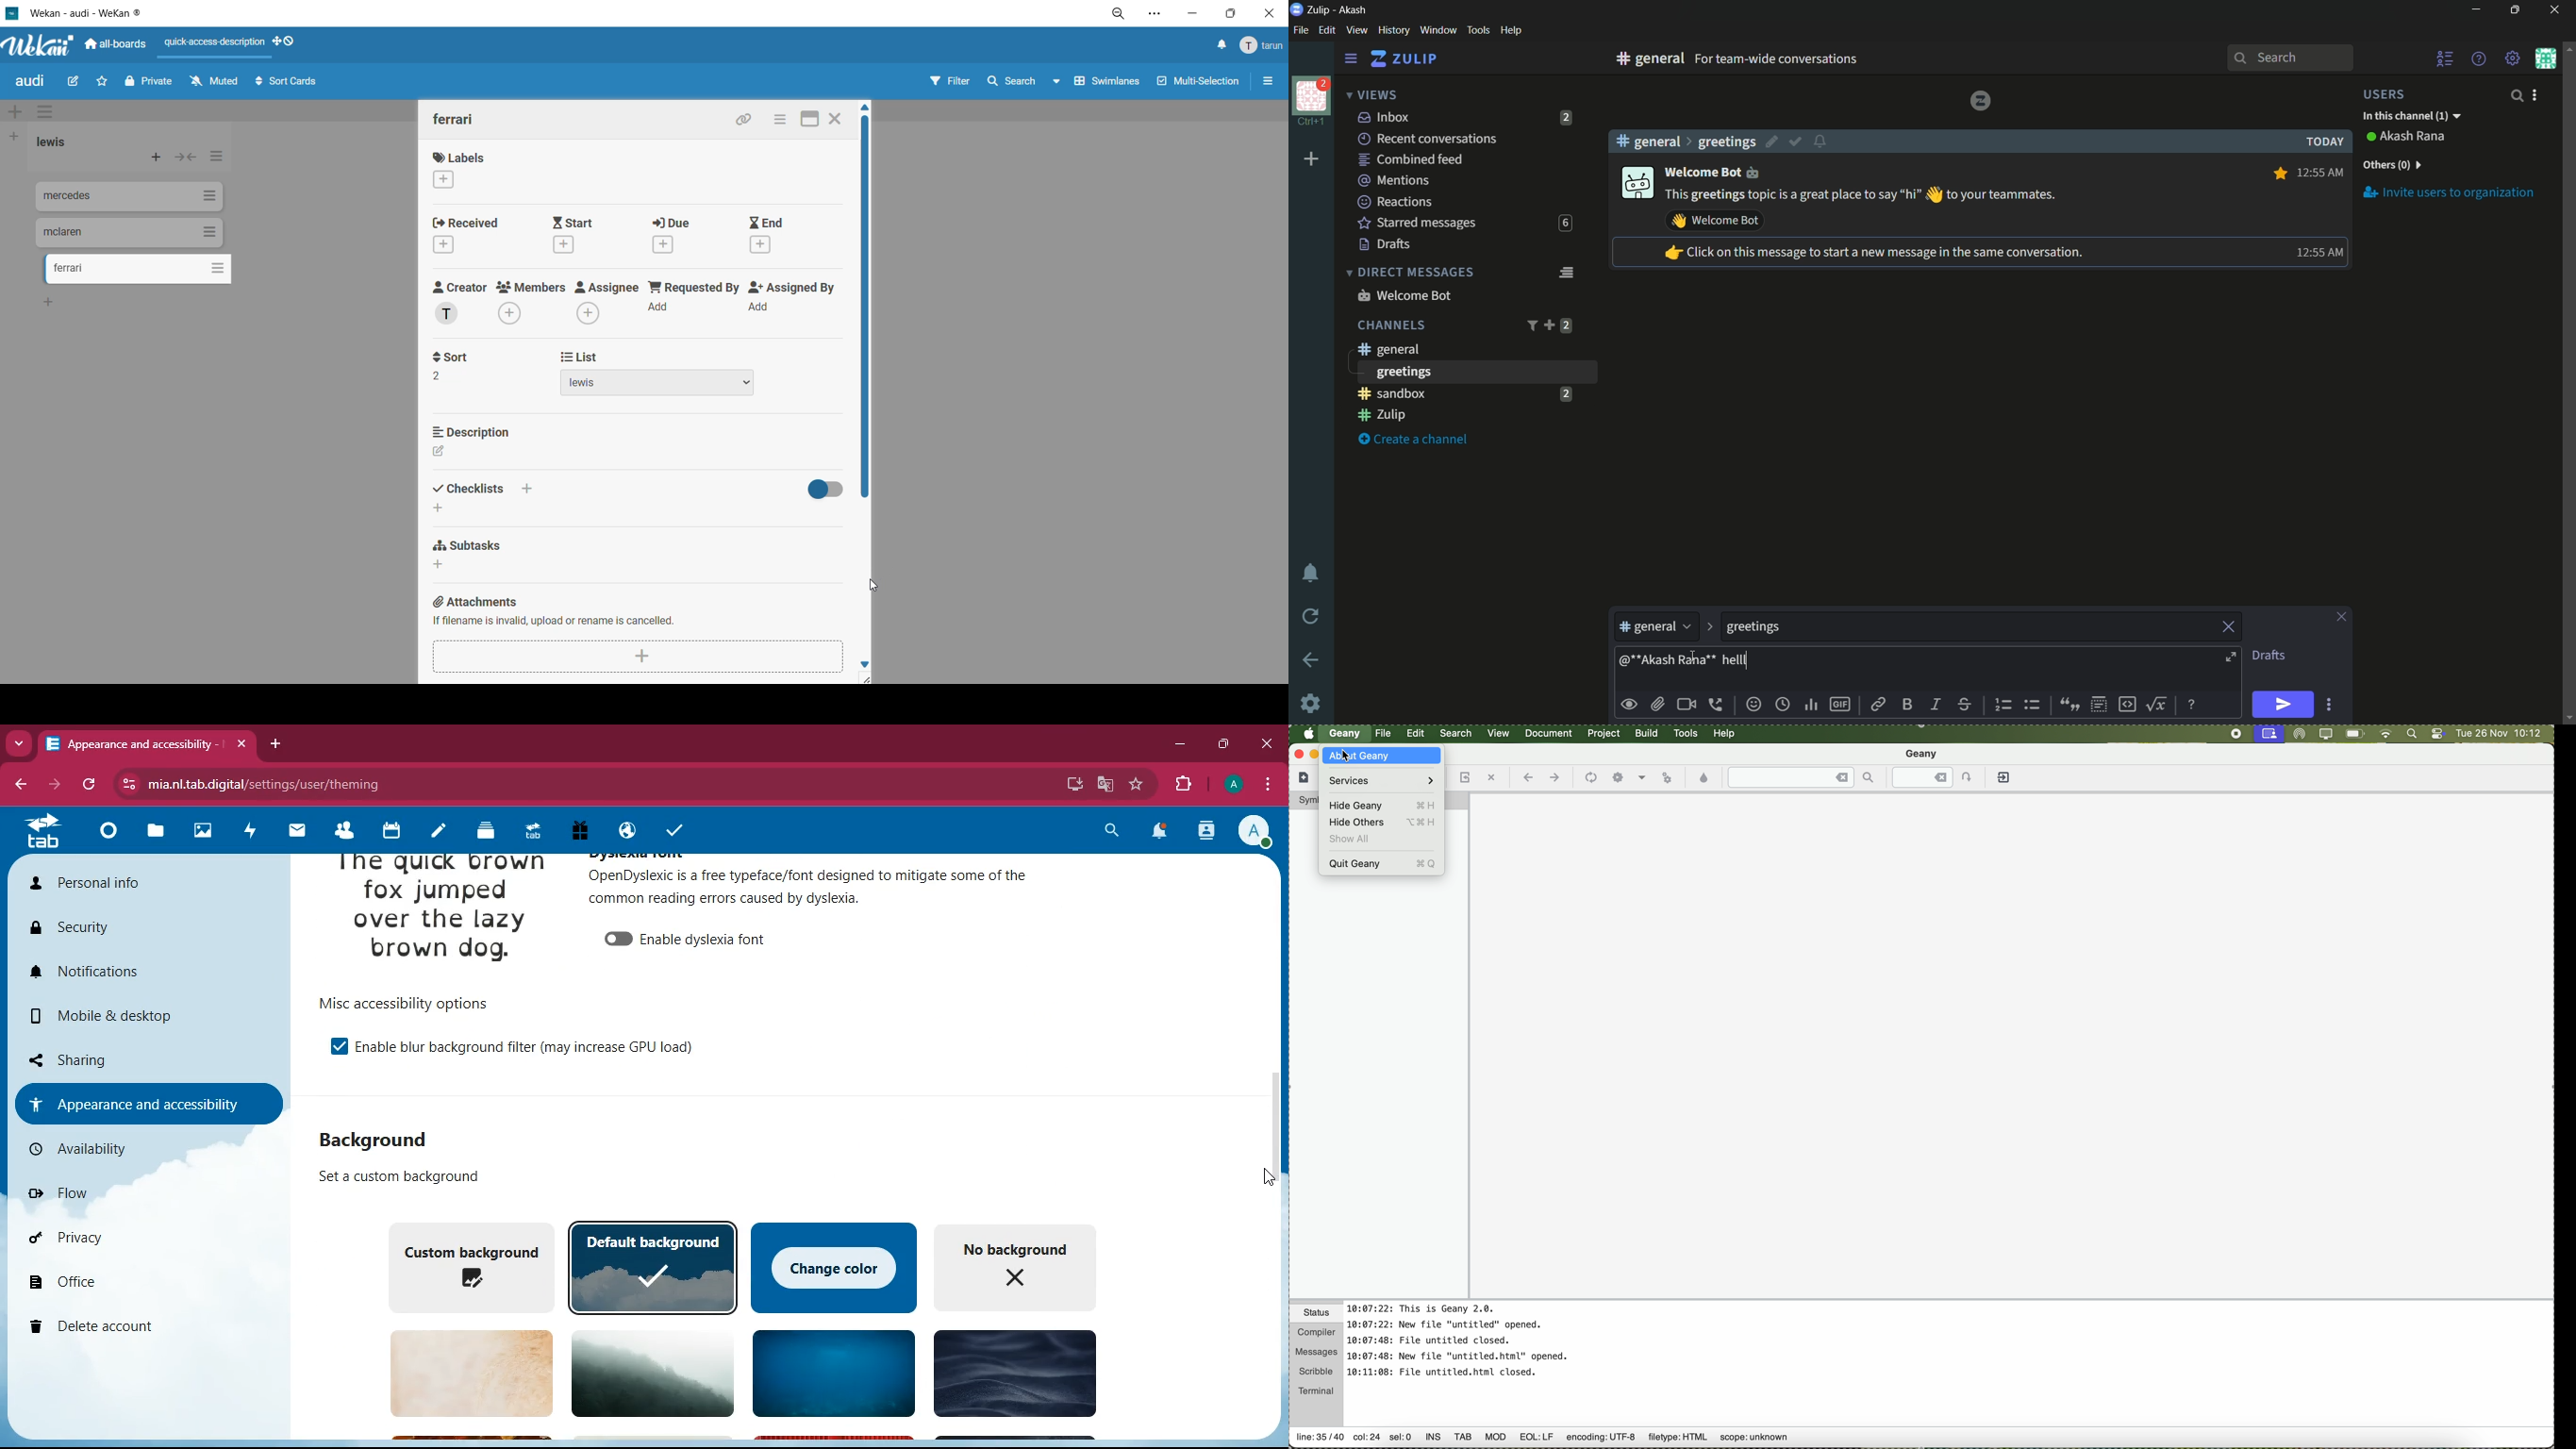 The height and width of the screenshot is (1456, 2576). What do you see at coordinates (61, 785) in the screenshot?
I see `forward` at bounding box center [61, 785].